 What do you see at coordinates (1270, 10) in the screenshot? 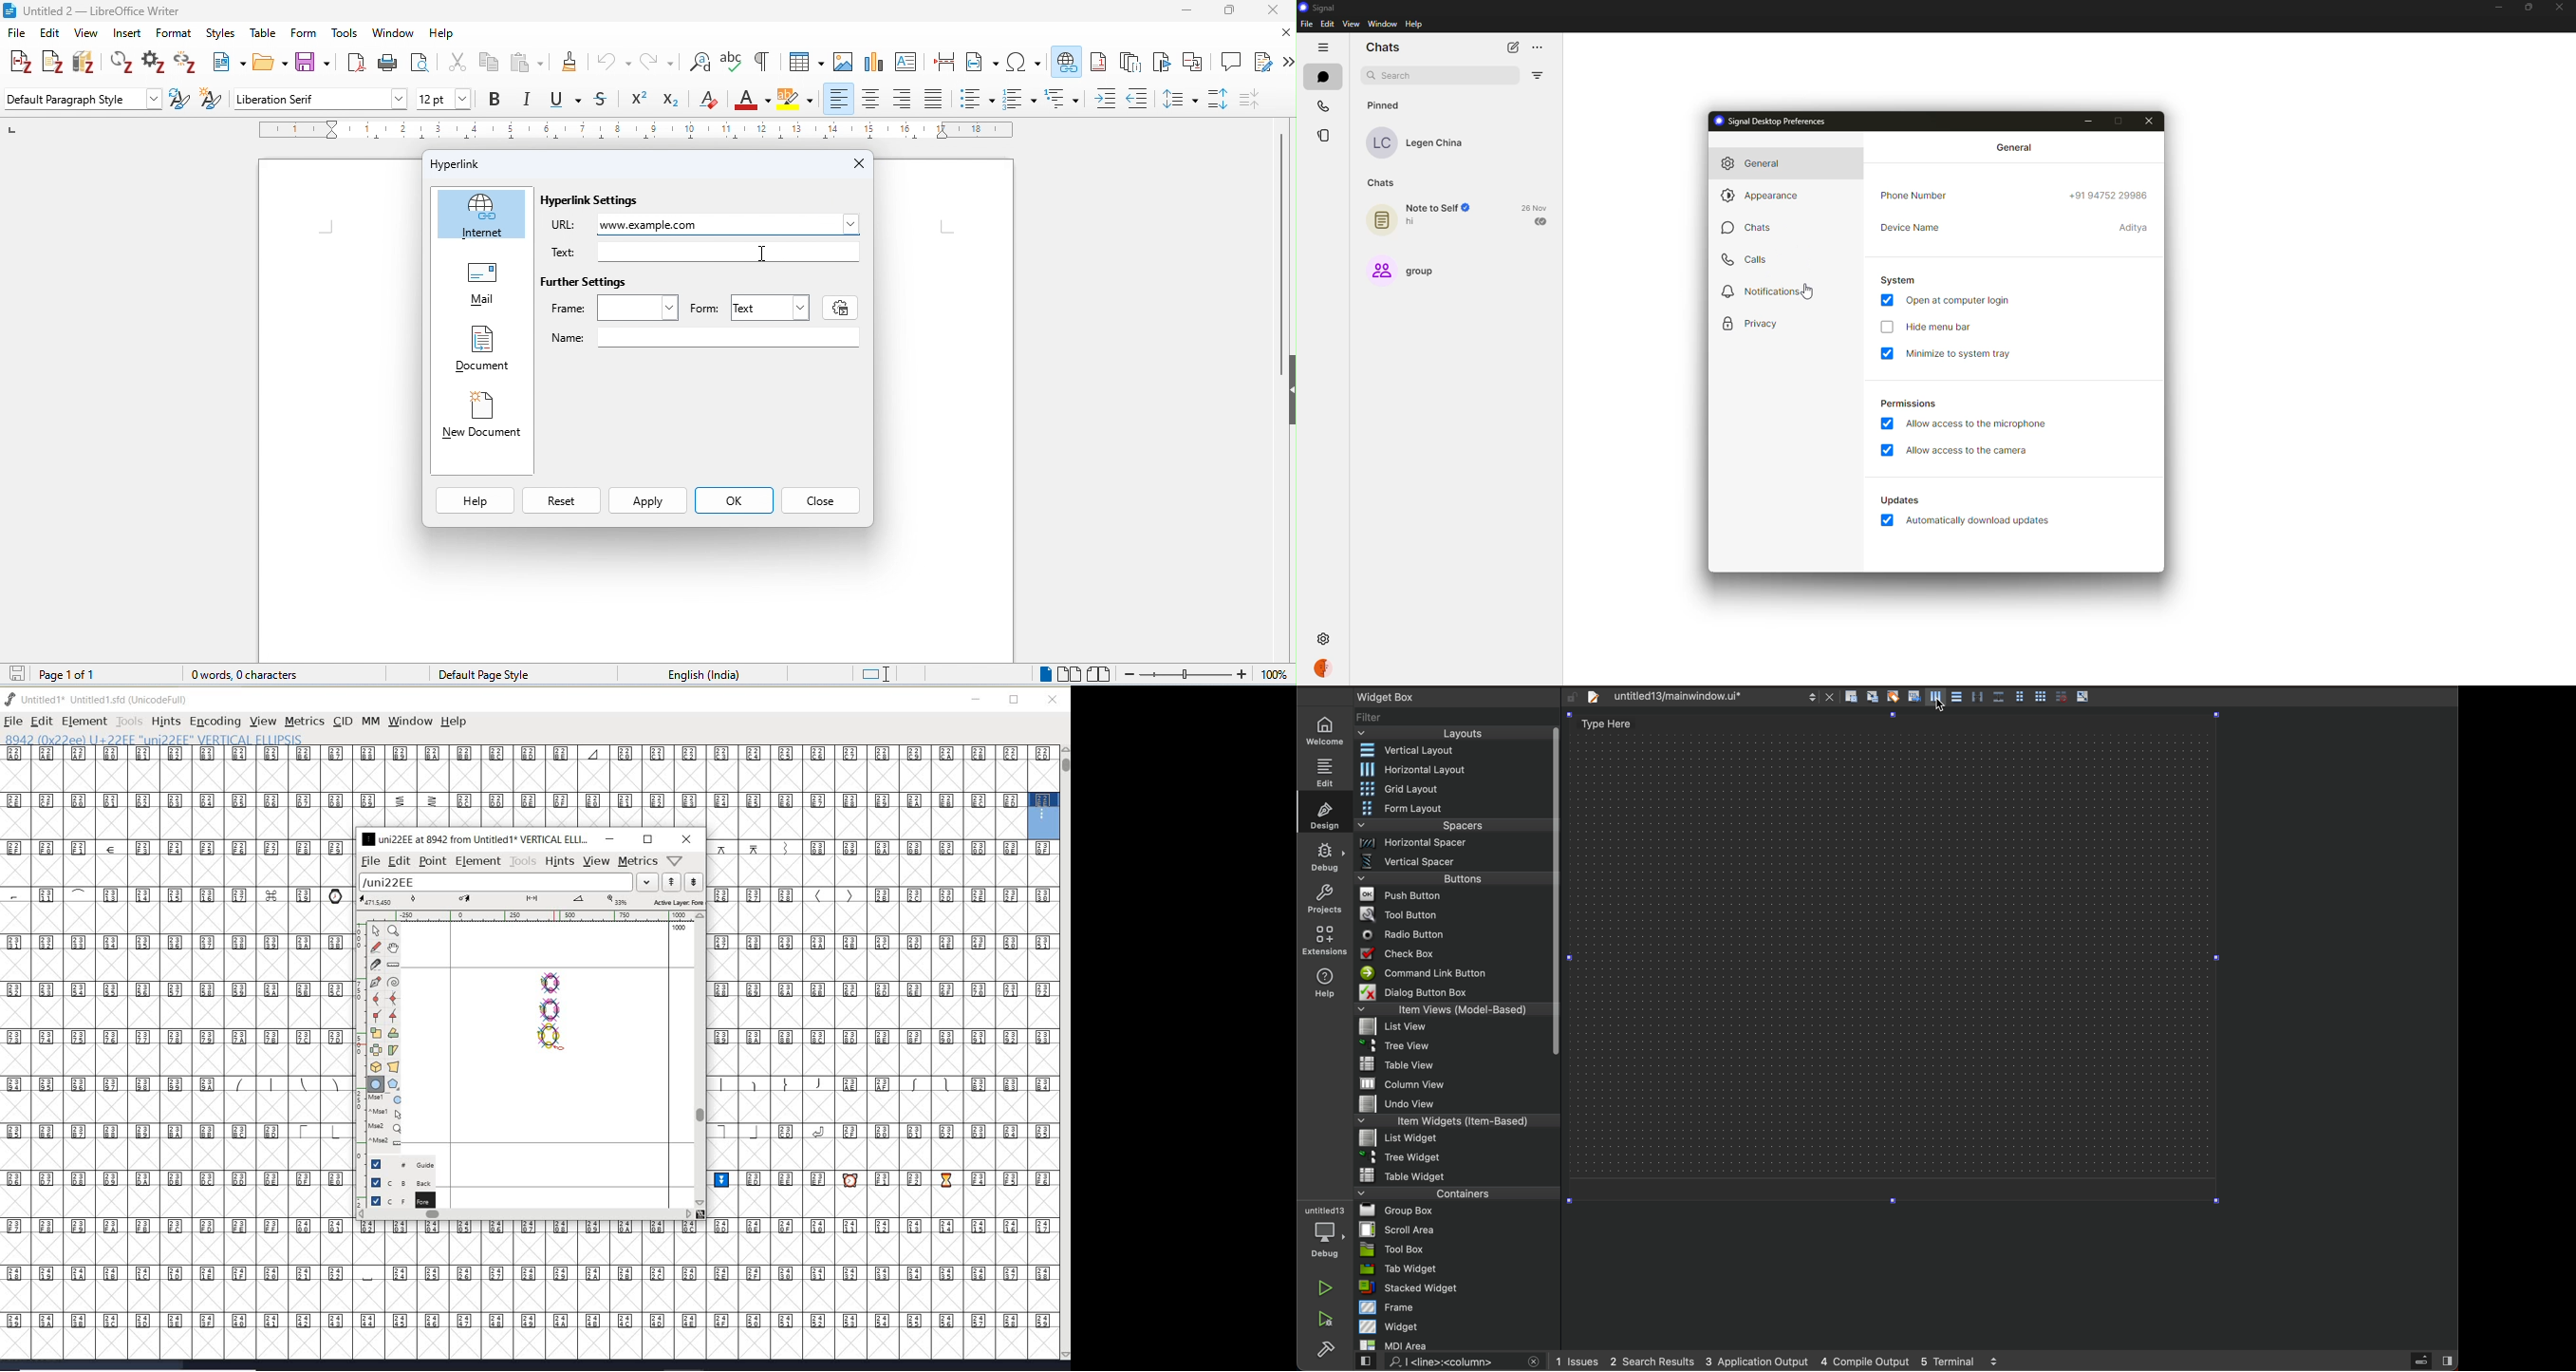
I see `close` at bounding box center [1270, 10].